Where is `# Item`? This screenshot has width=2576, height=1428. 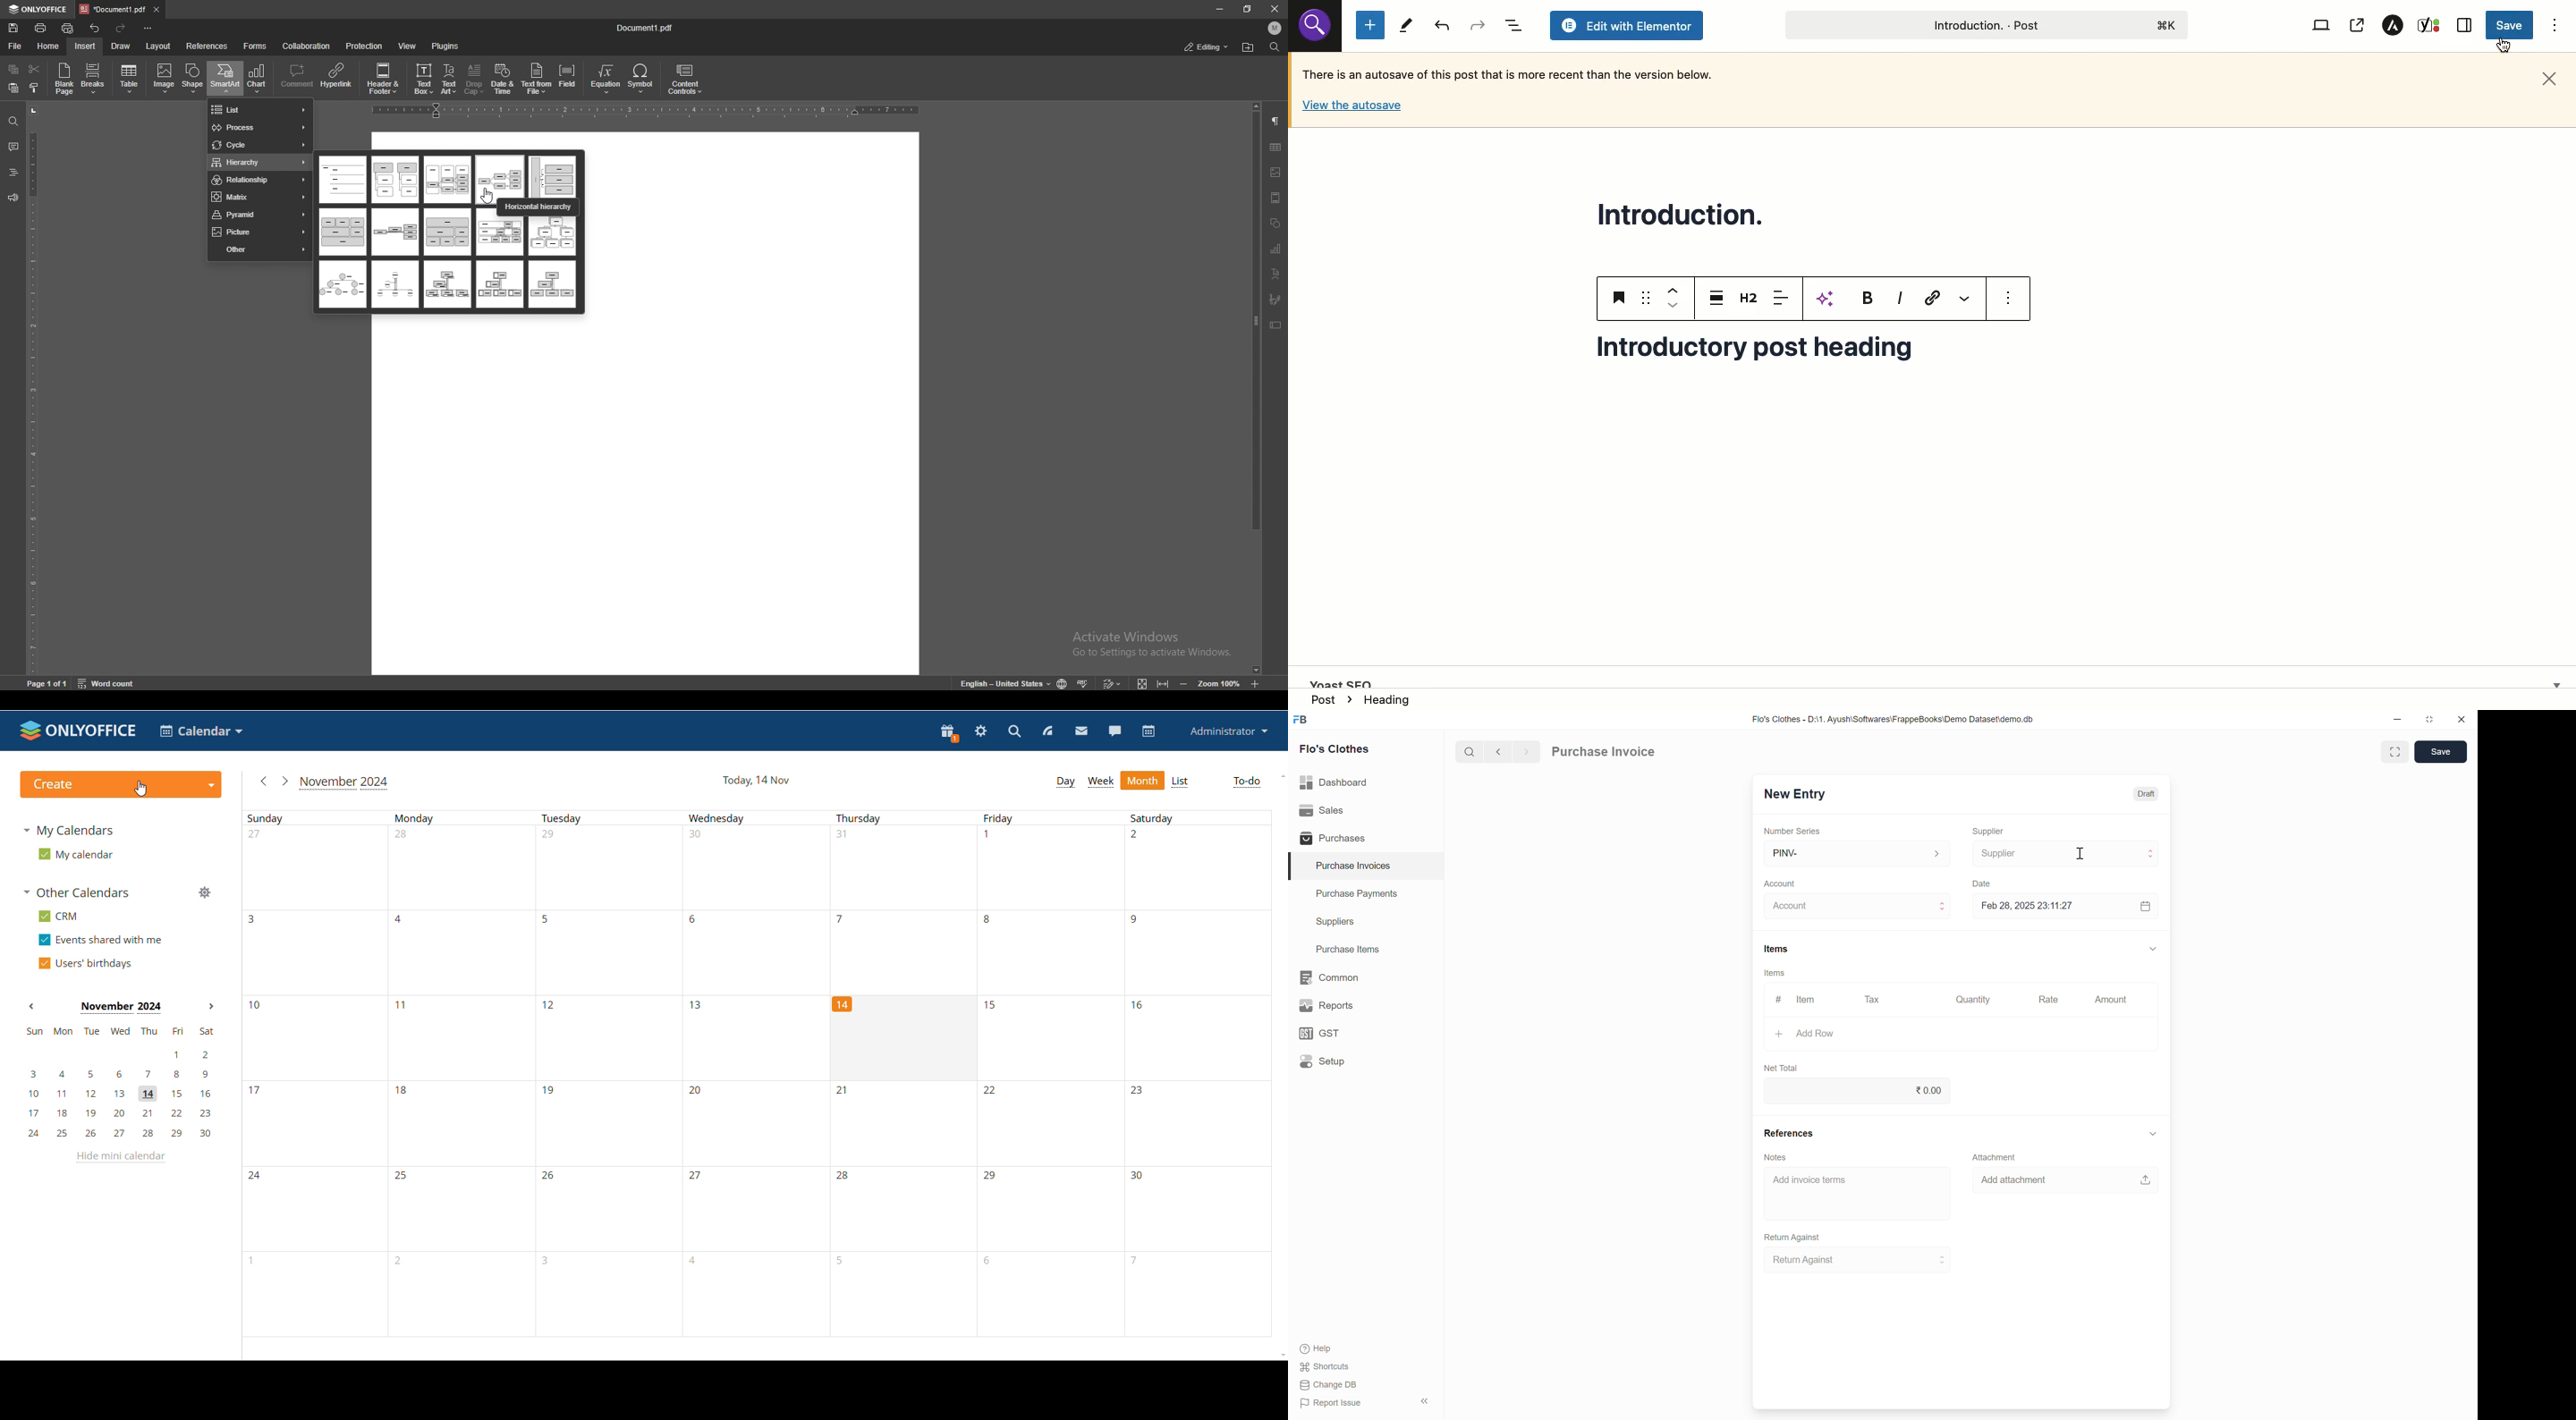
# Item is located at coordinates (1798, 999).